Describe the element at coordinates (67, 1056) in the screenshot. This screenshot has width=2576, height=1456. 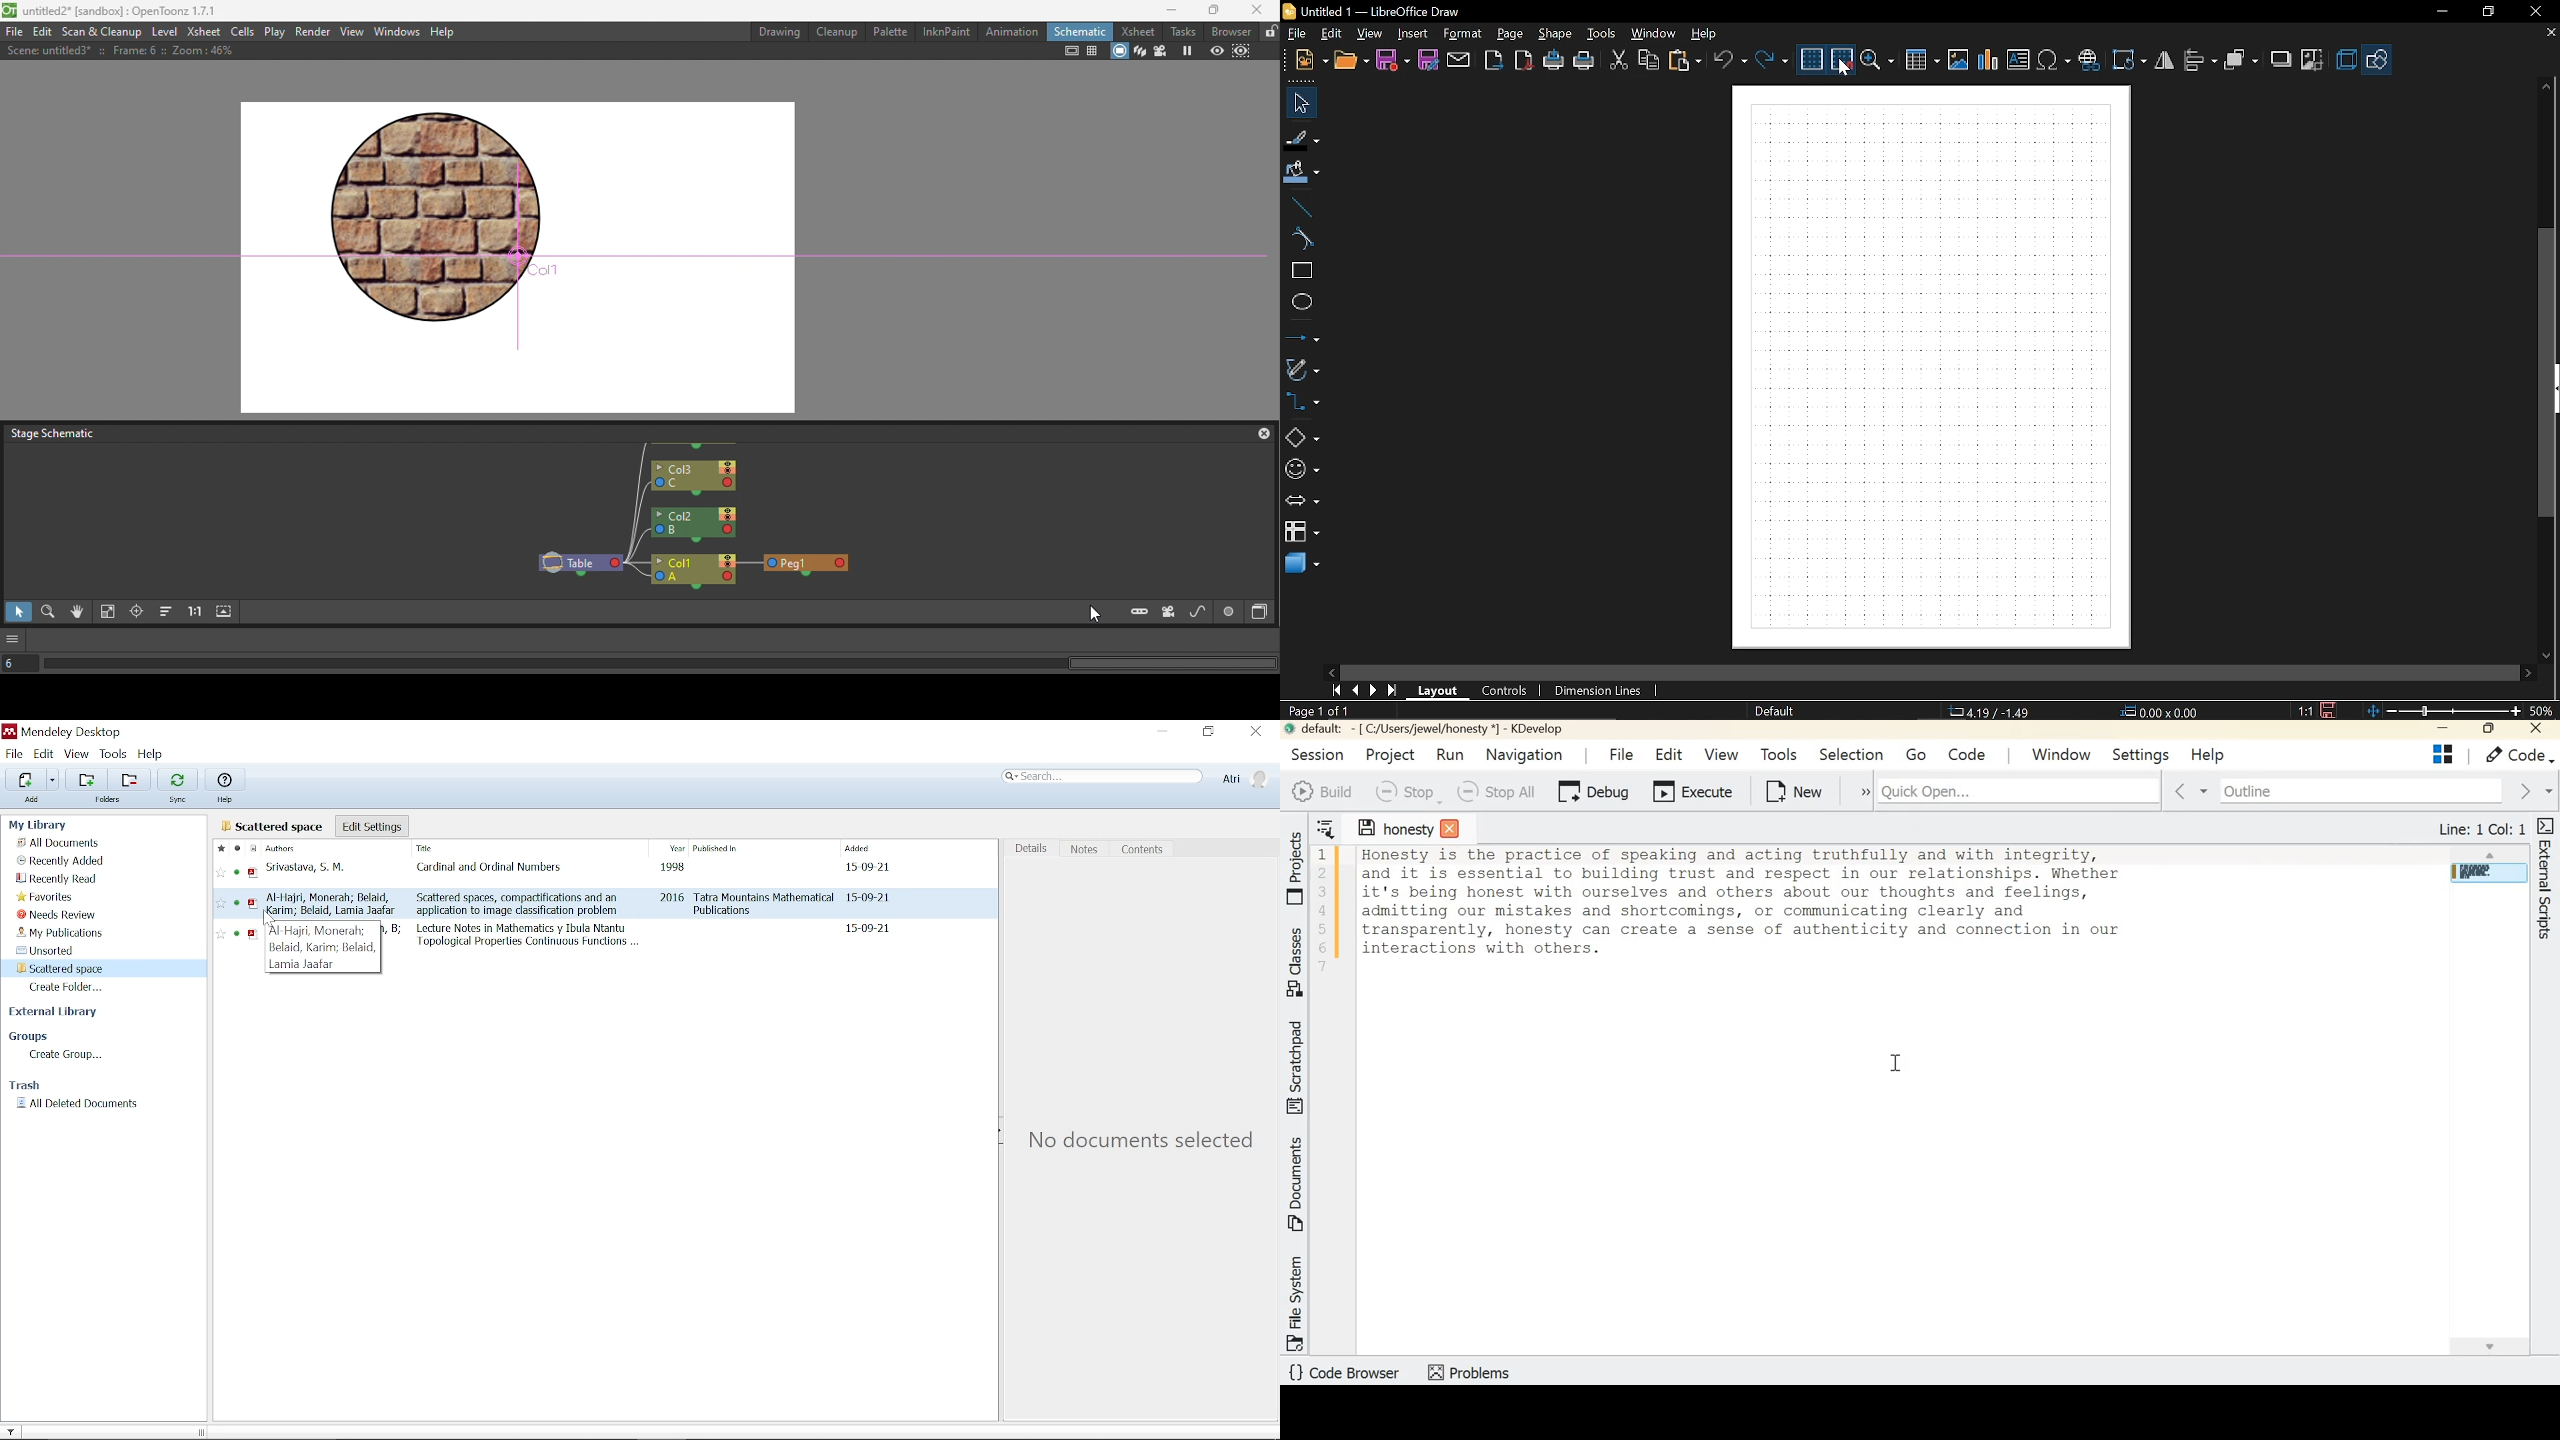
I see `Create group` at that location.